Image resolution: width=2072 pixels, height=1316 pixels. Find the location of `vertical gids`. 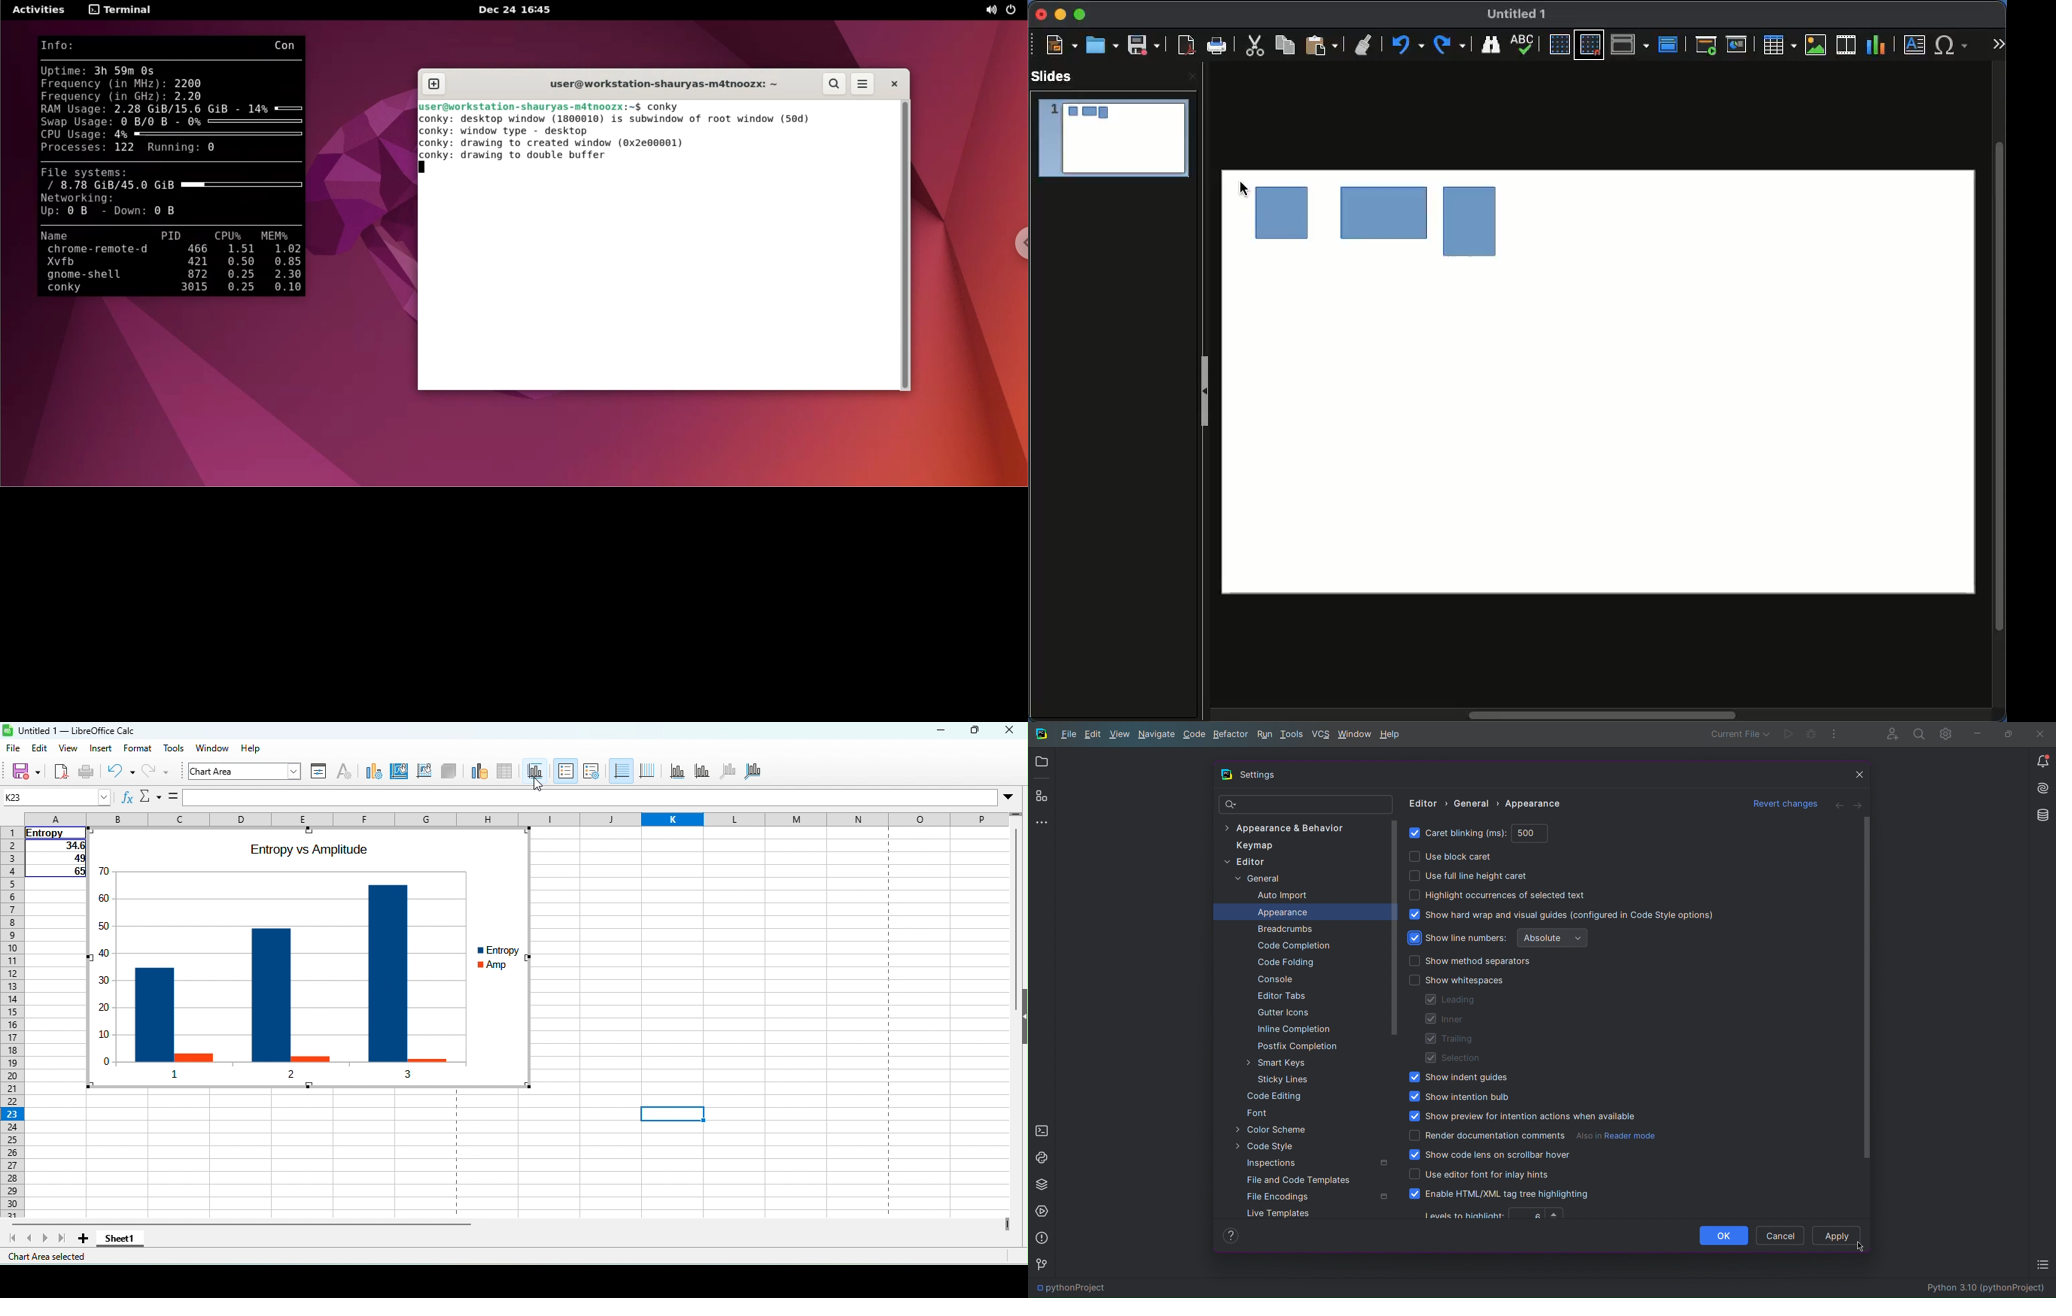

vertical gids is located at coordinates (650, 771).